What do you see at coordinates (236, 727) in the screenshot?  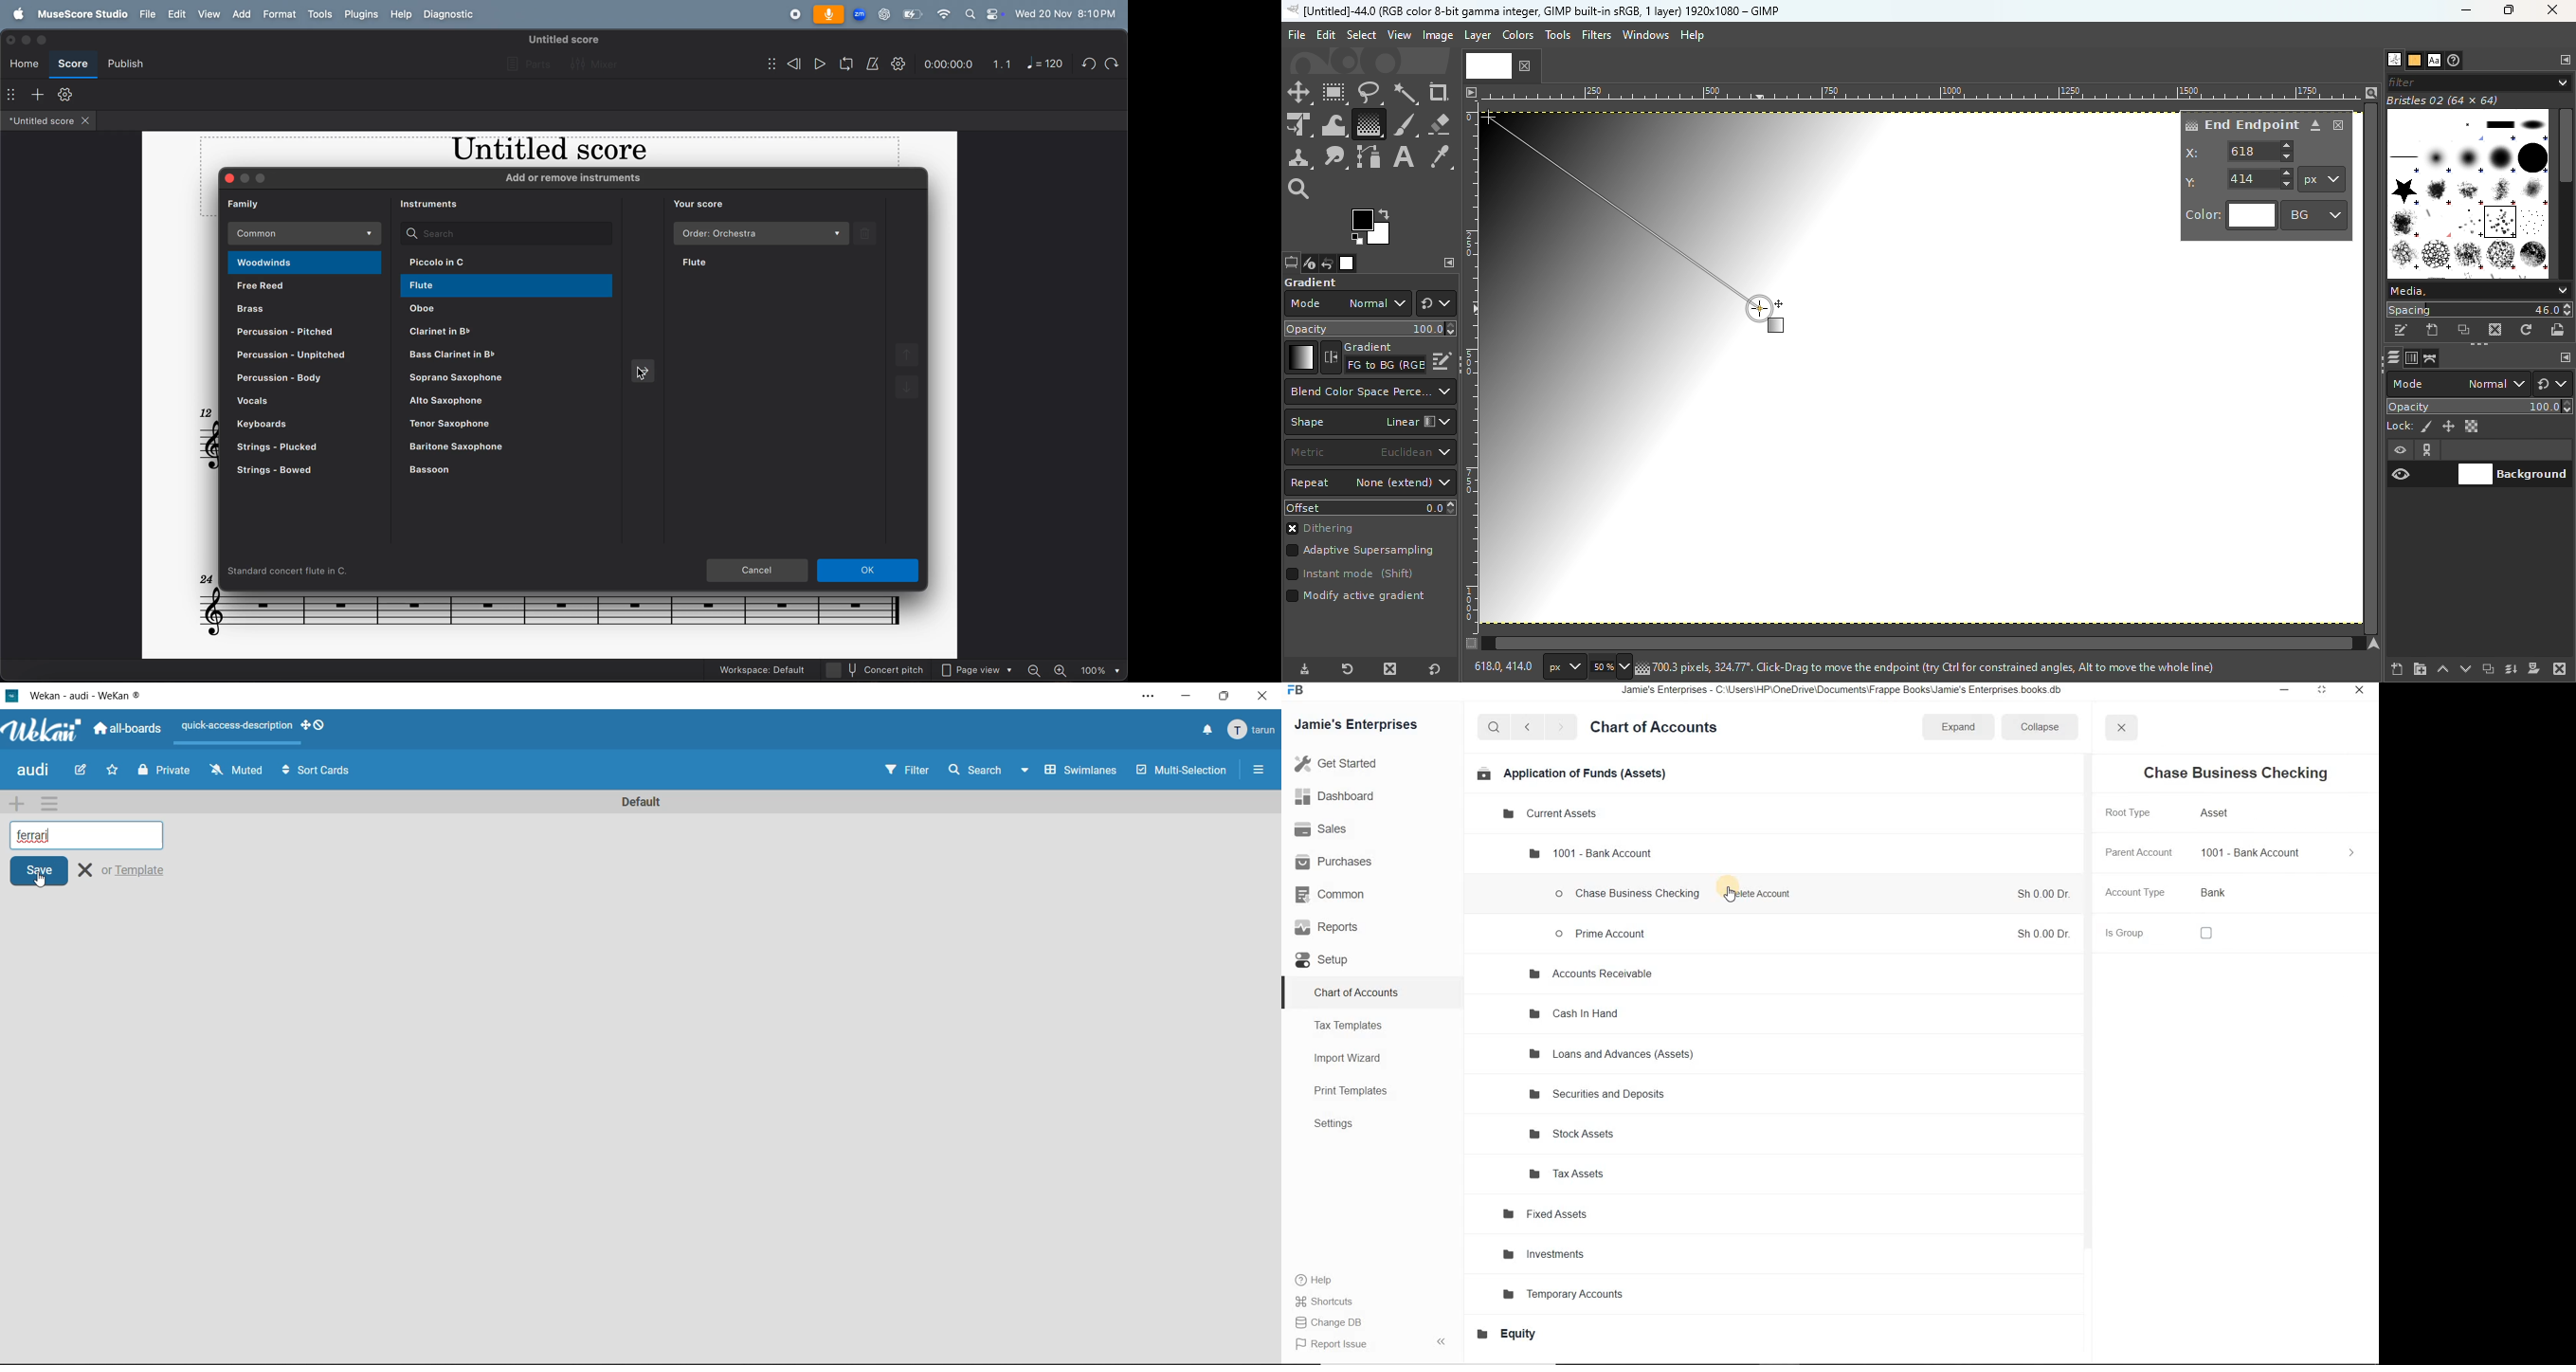 I see `quick-access-description` at bounding box center [236, 727].